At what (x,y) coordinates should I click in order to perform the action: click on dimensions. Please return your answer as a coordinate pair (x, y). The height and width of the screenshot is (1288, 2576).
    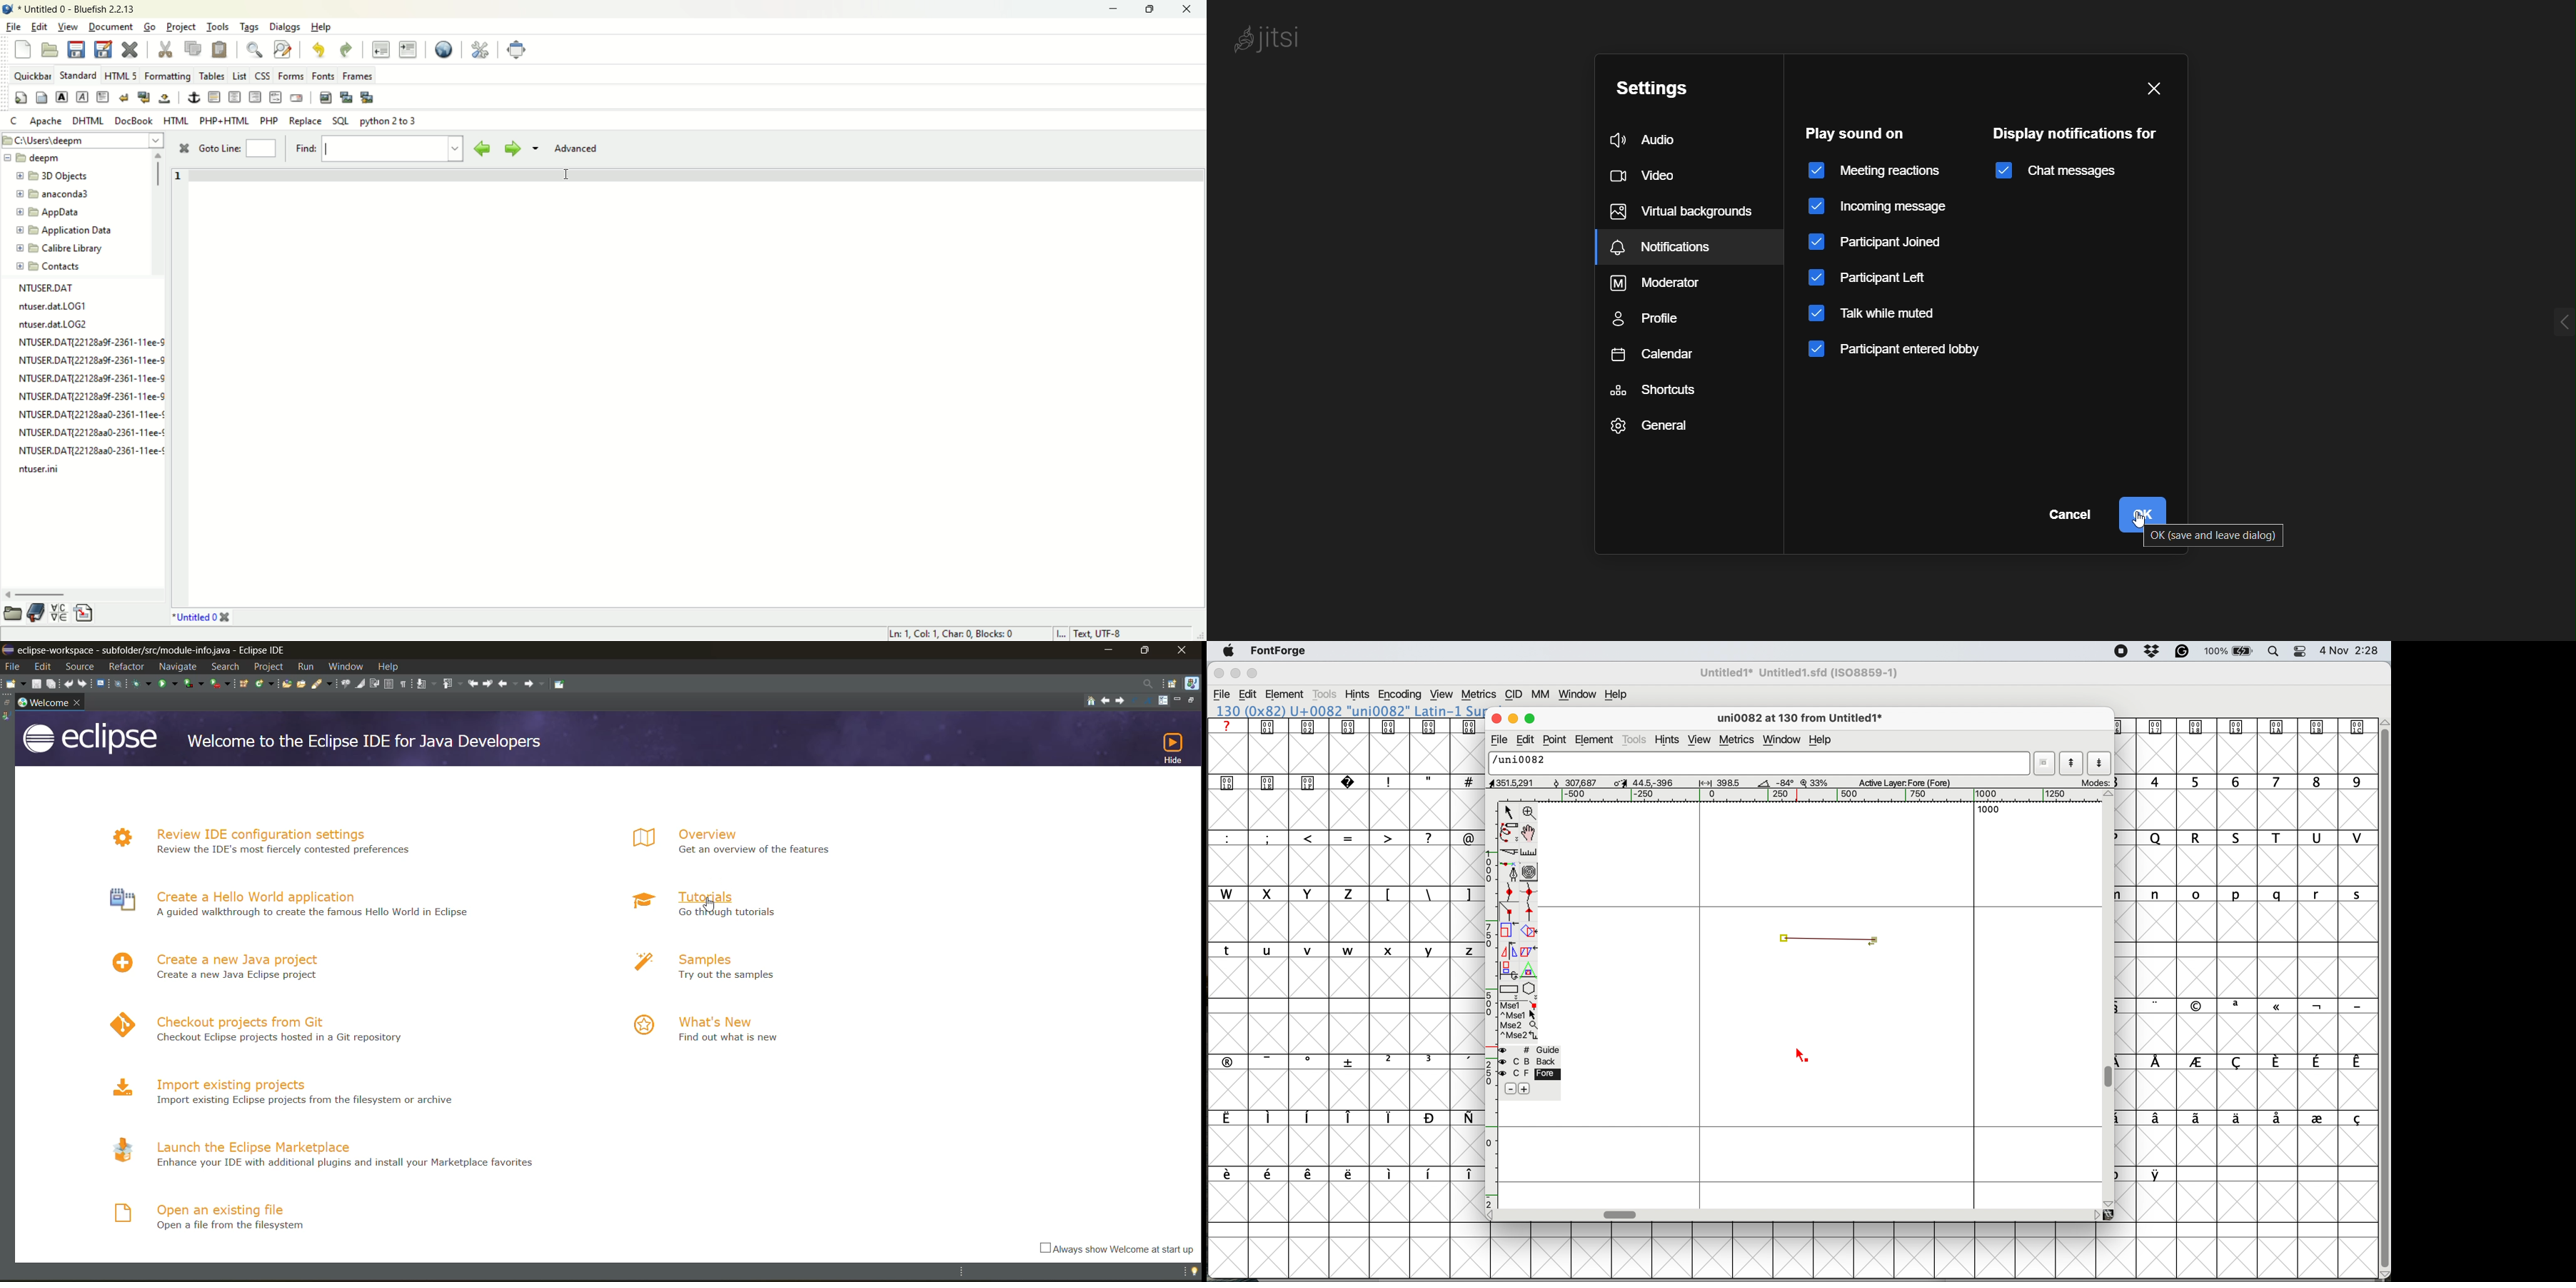
    Looking at the image, I should click on (1634, 782).